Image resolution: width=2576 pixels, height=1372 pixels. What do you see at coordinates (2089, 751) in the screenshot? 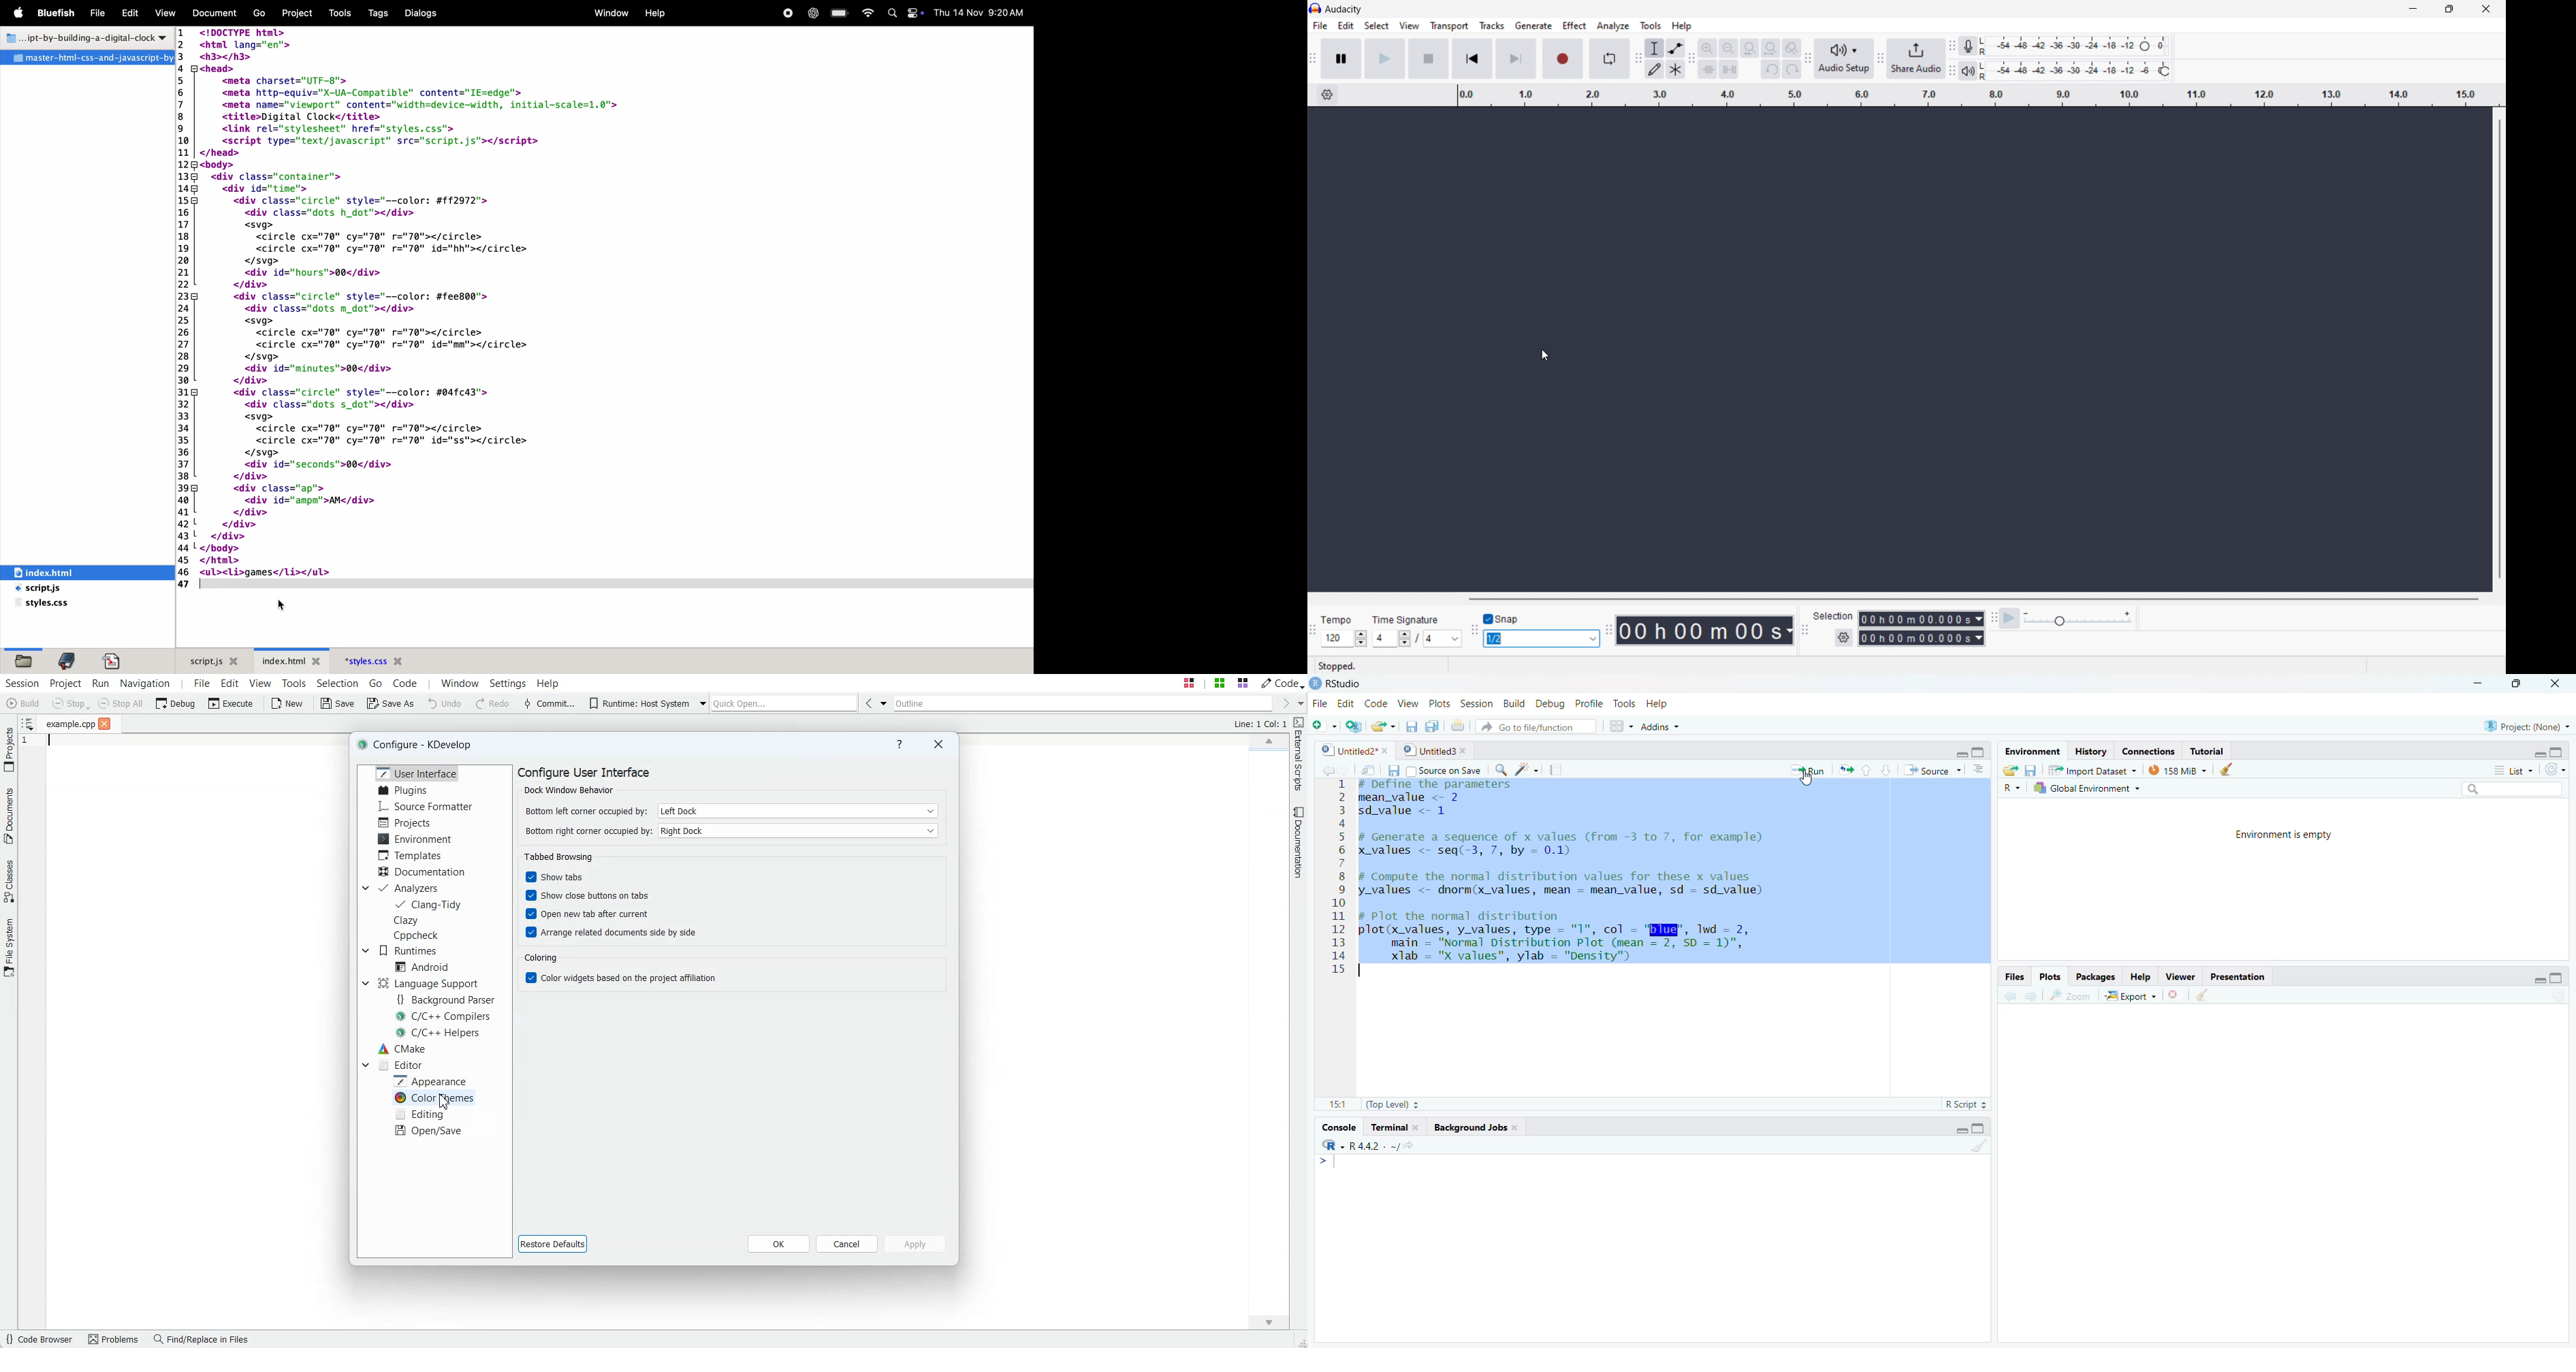
I see `History` at bounding box center [2089, 751].